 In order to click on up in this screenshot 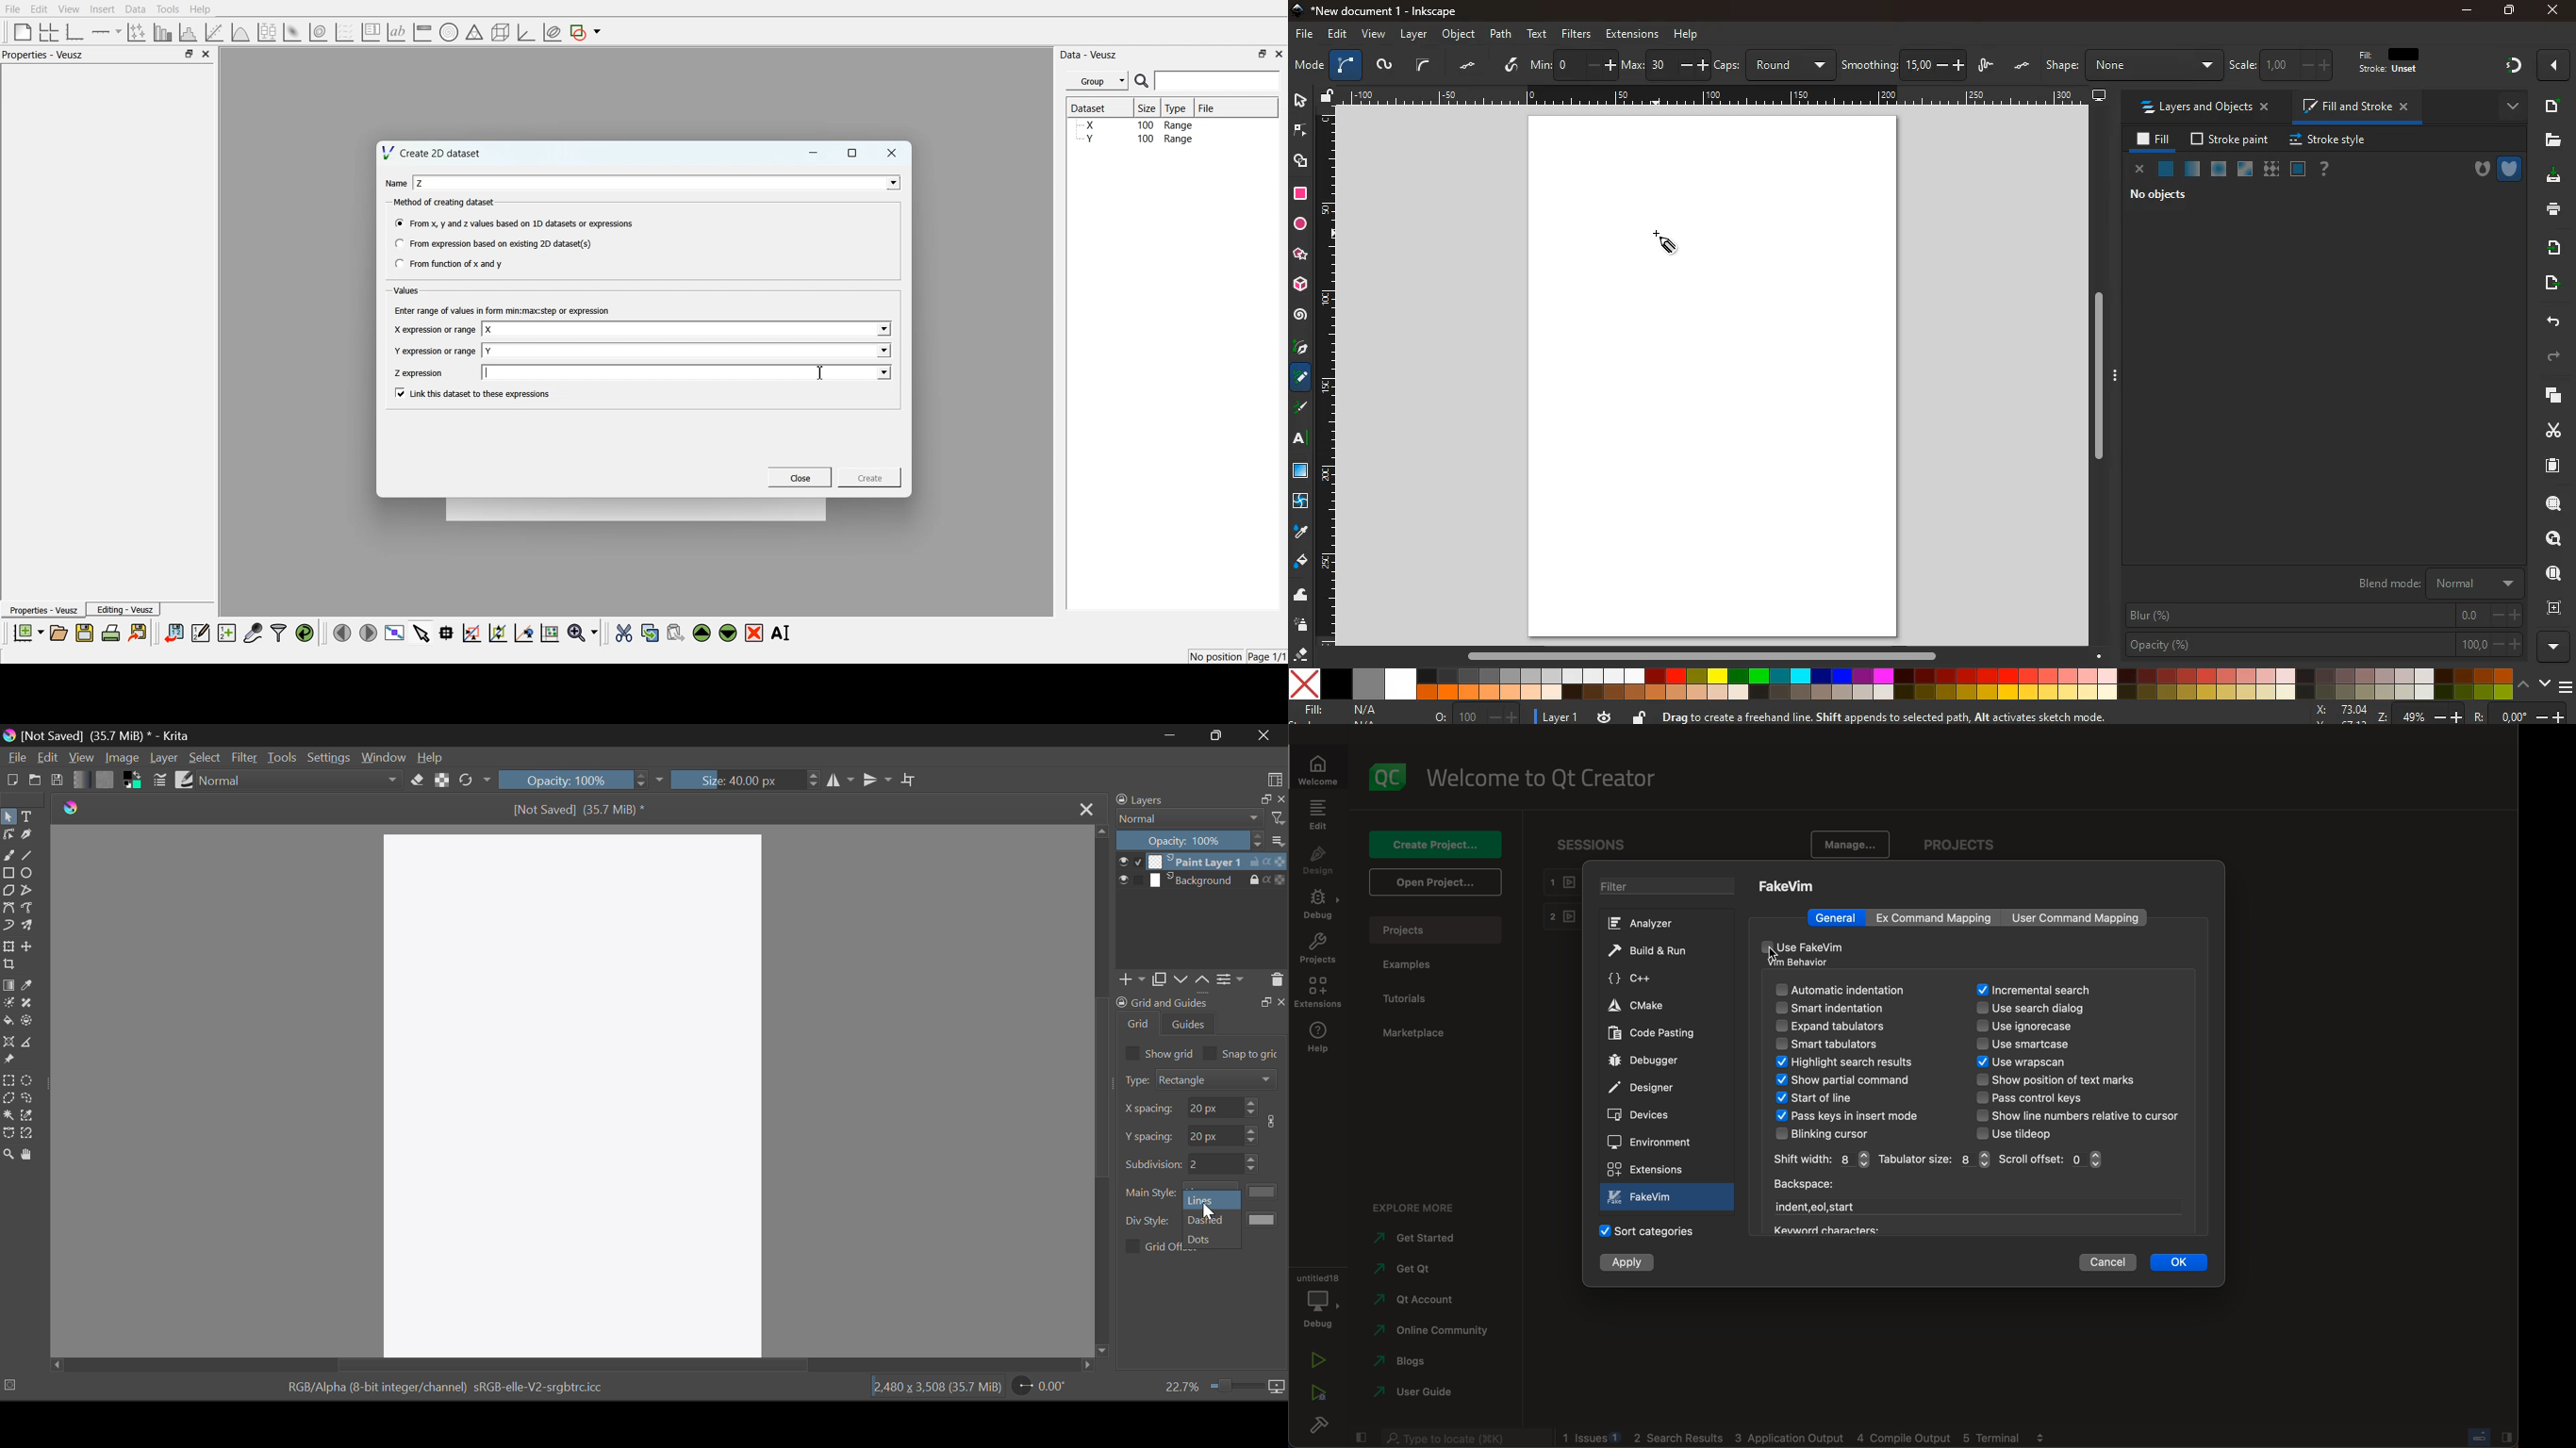, I will do `click(1201, 980)`.